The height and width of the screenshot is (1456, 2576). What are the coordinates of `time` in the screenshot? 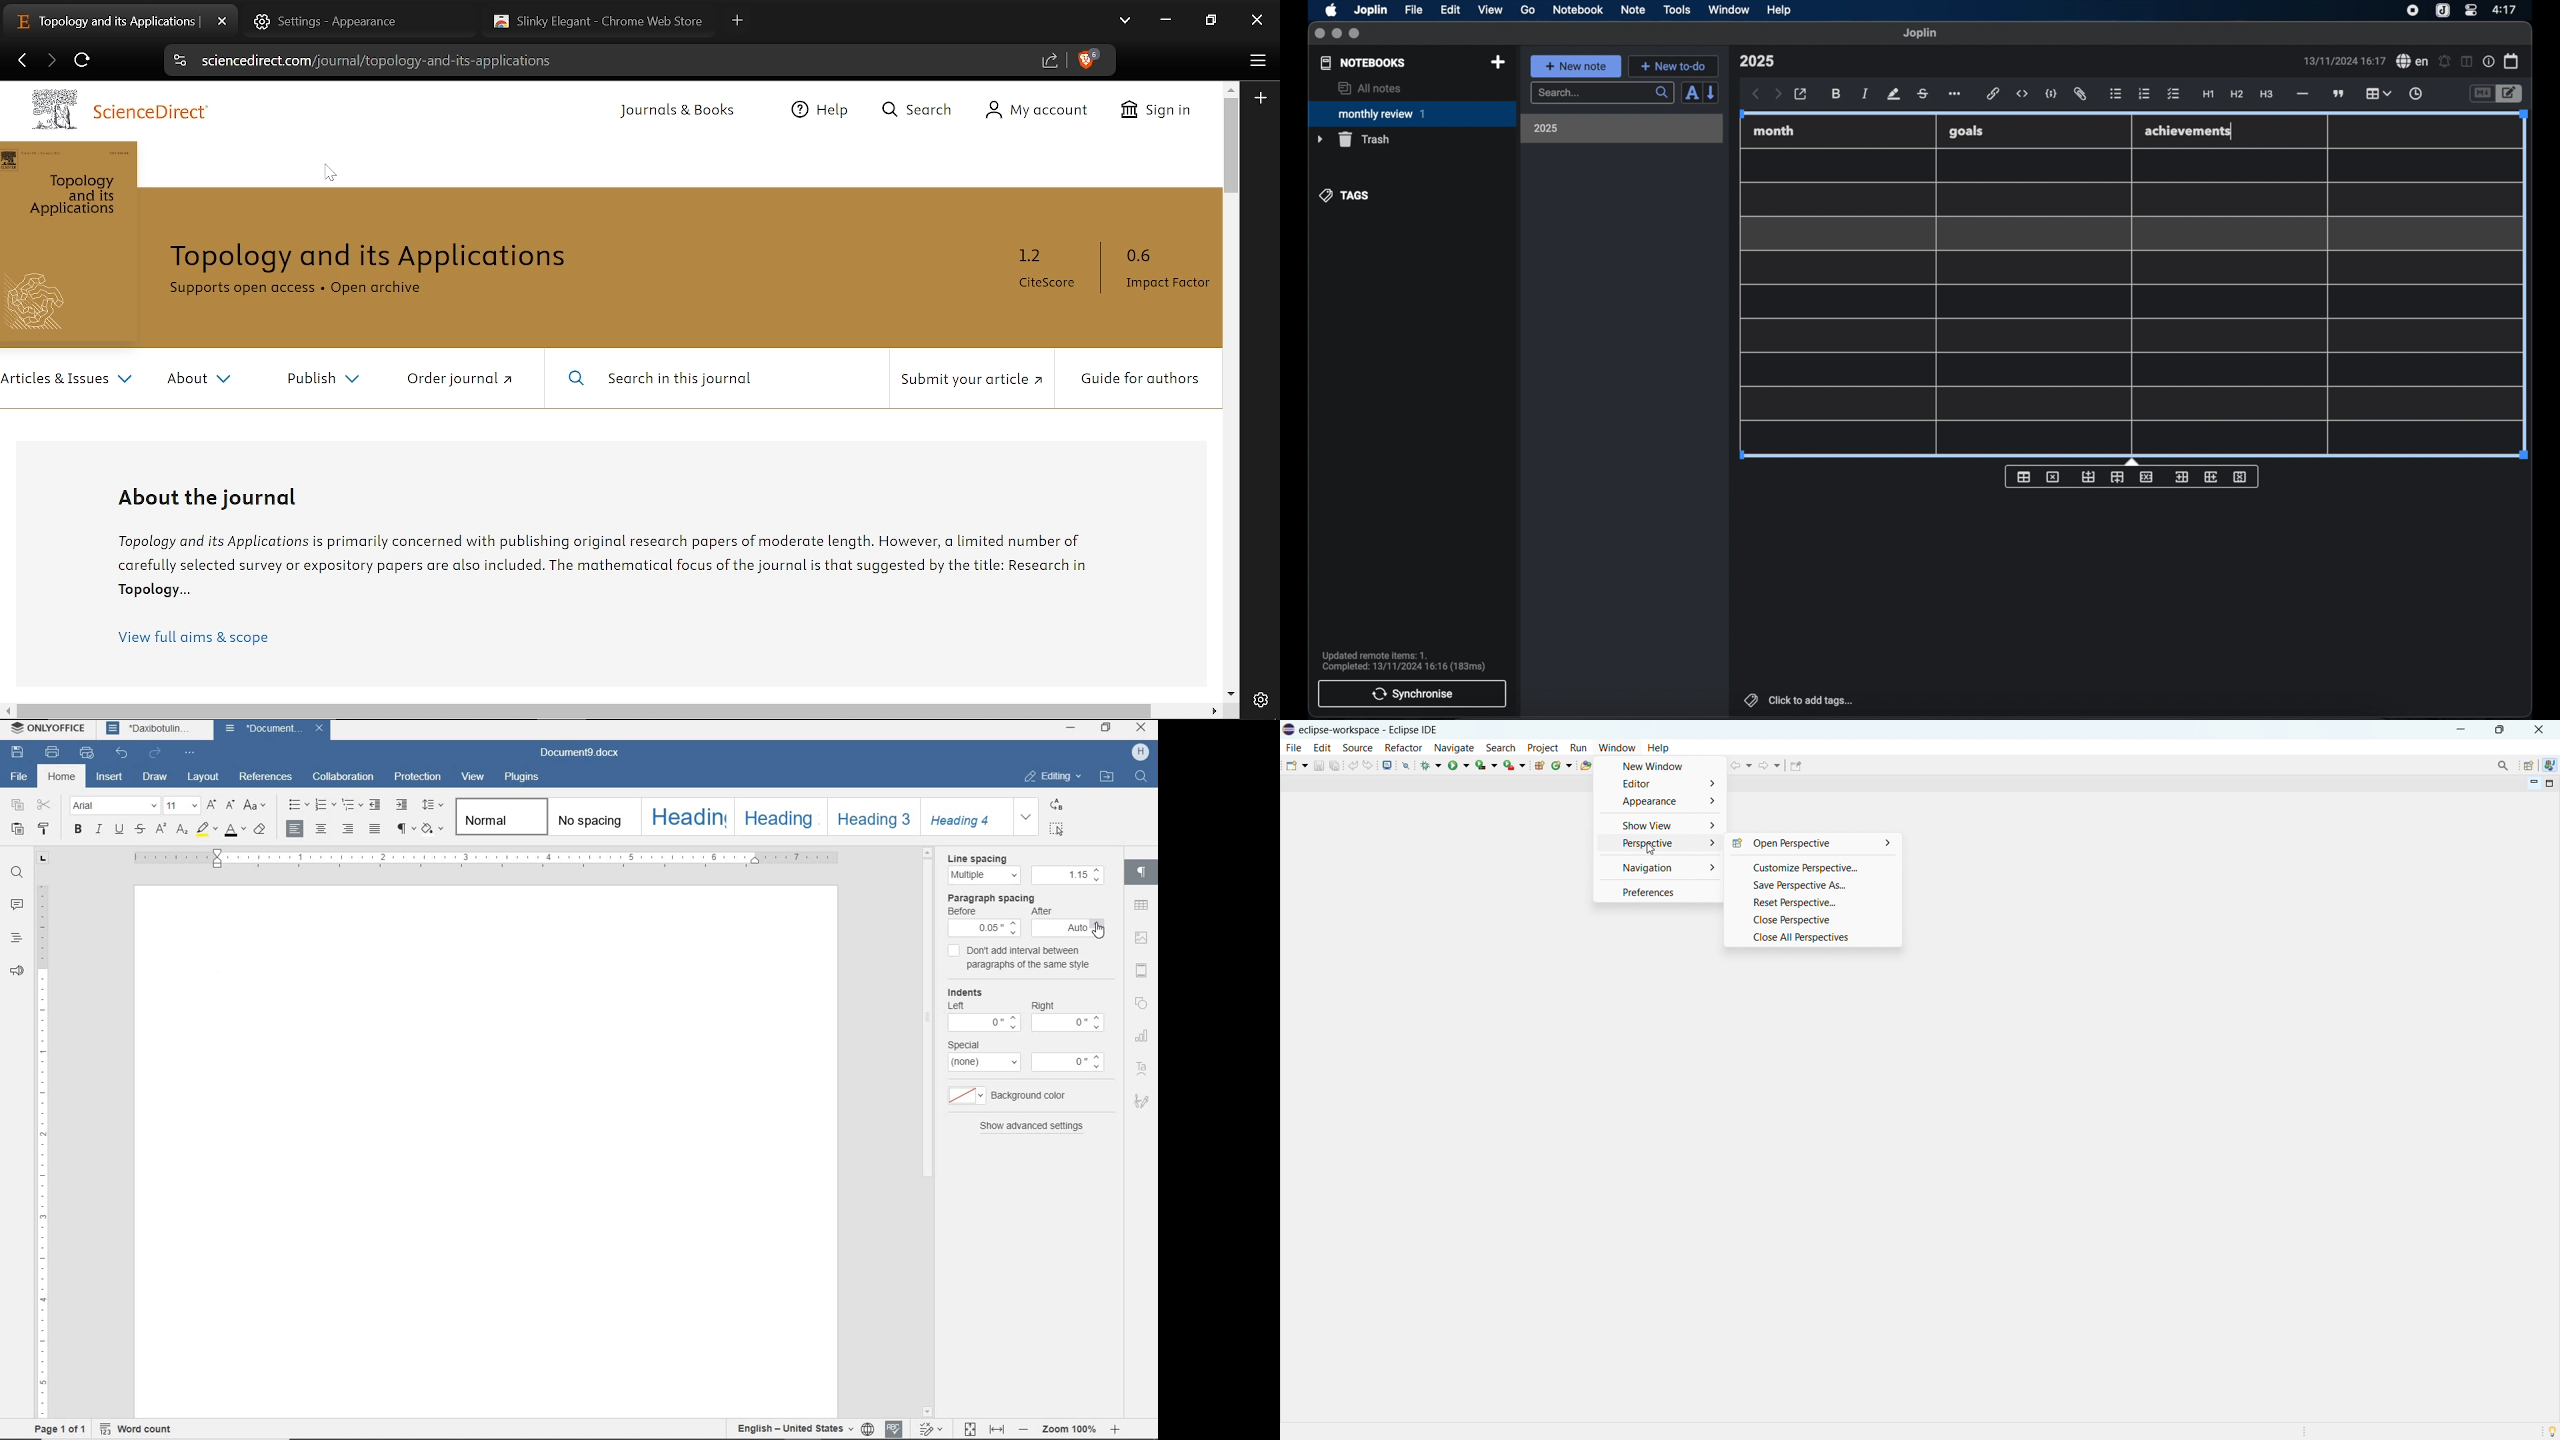 It's located at (2506, 9).